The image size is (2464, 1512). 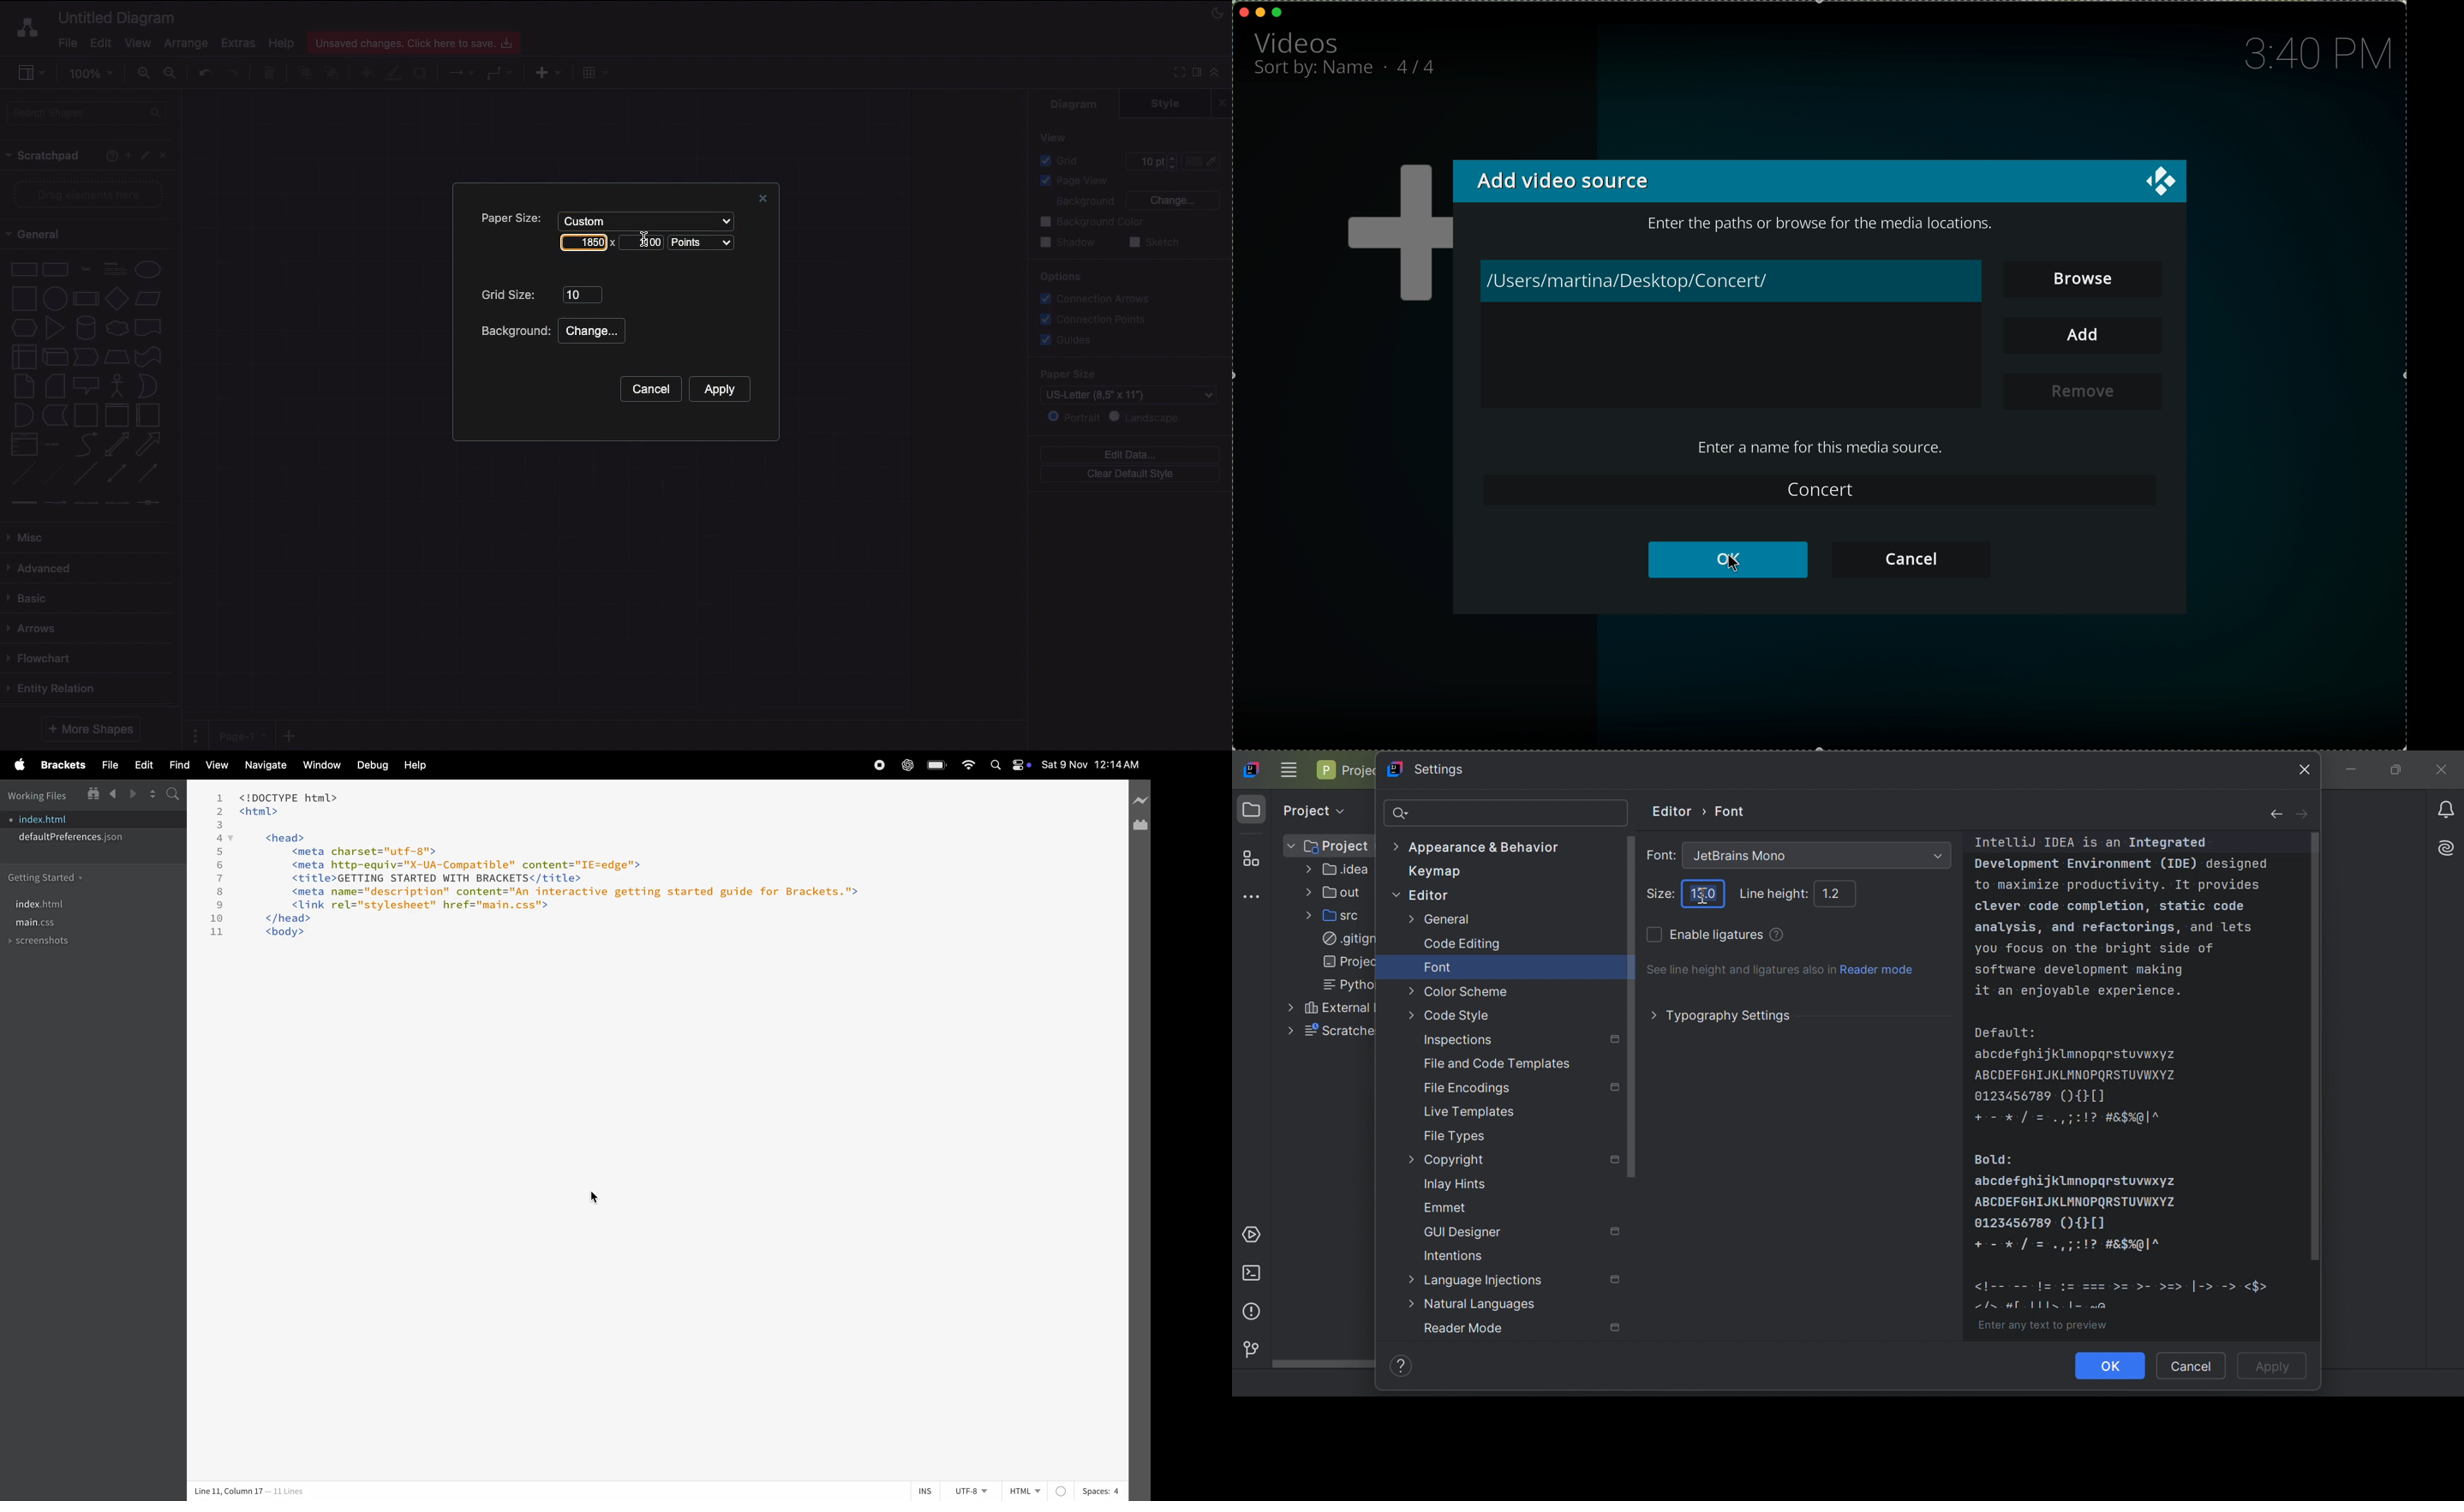 What do you see at coordinates (1561, 180) in the screenshot?
I see `add video source` at bounding box center [1561, 180].